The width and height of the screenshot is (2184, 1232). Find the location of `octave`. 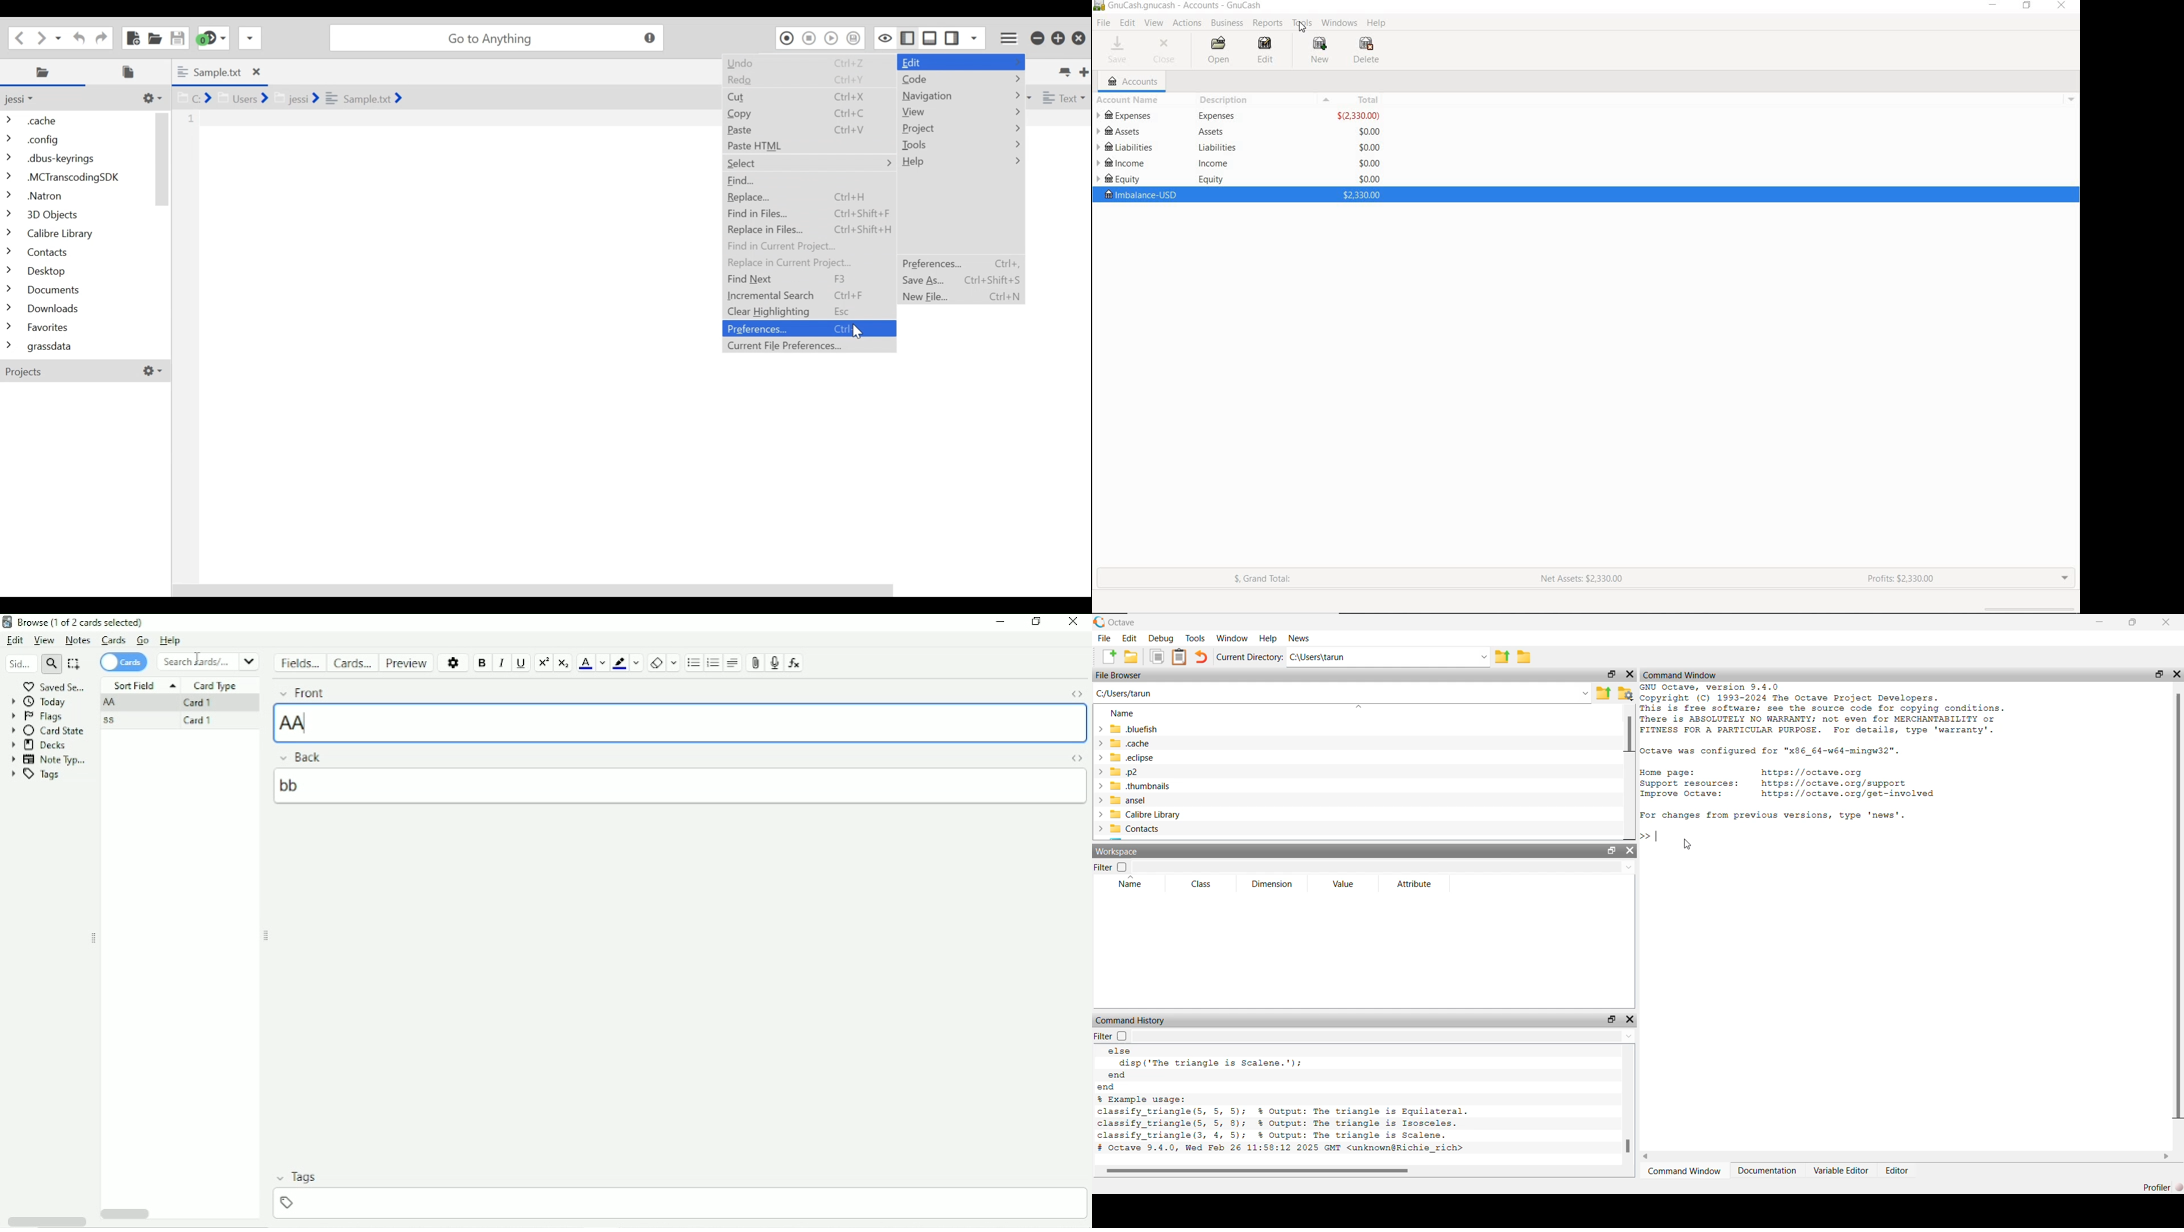

octave is located at coordinates (1131, 621).